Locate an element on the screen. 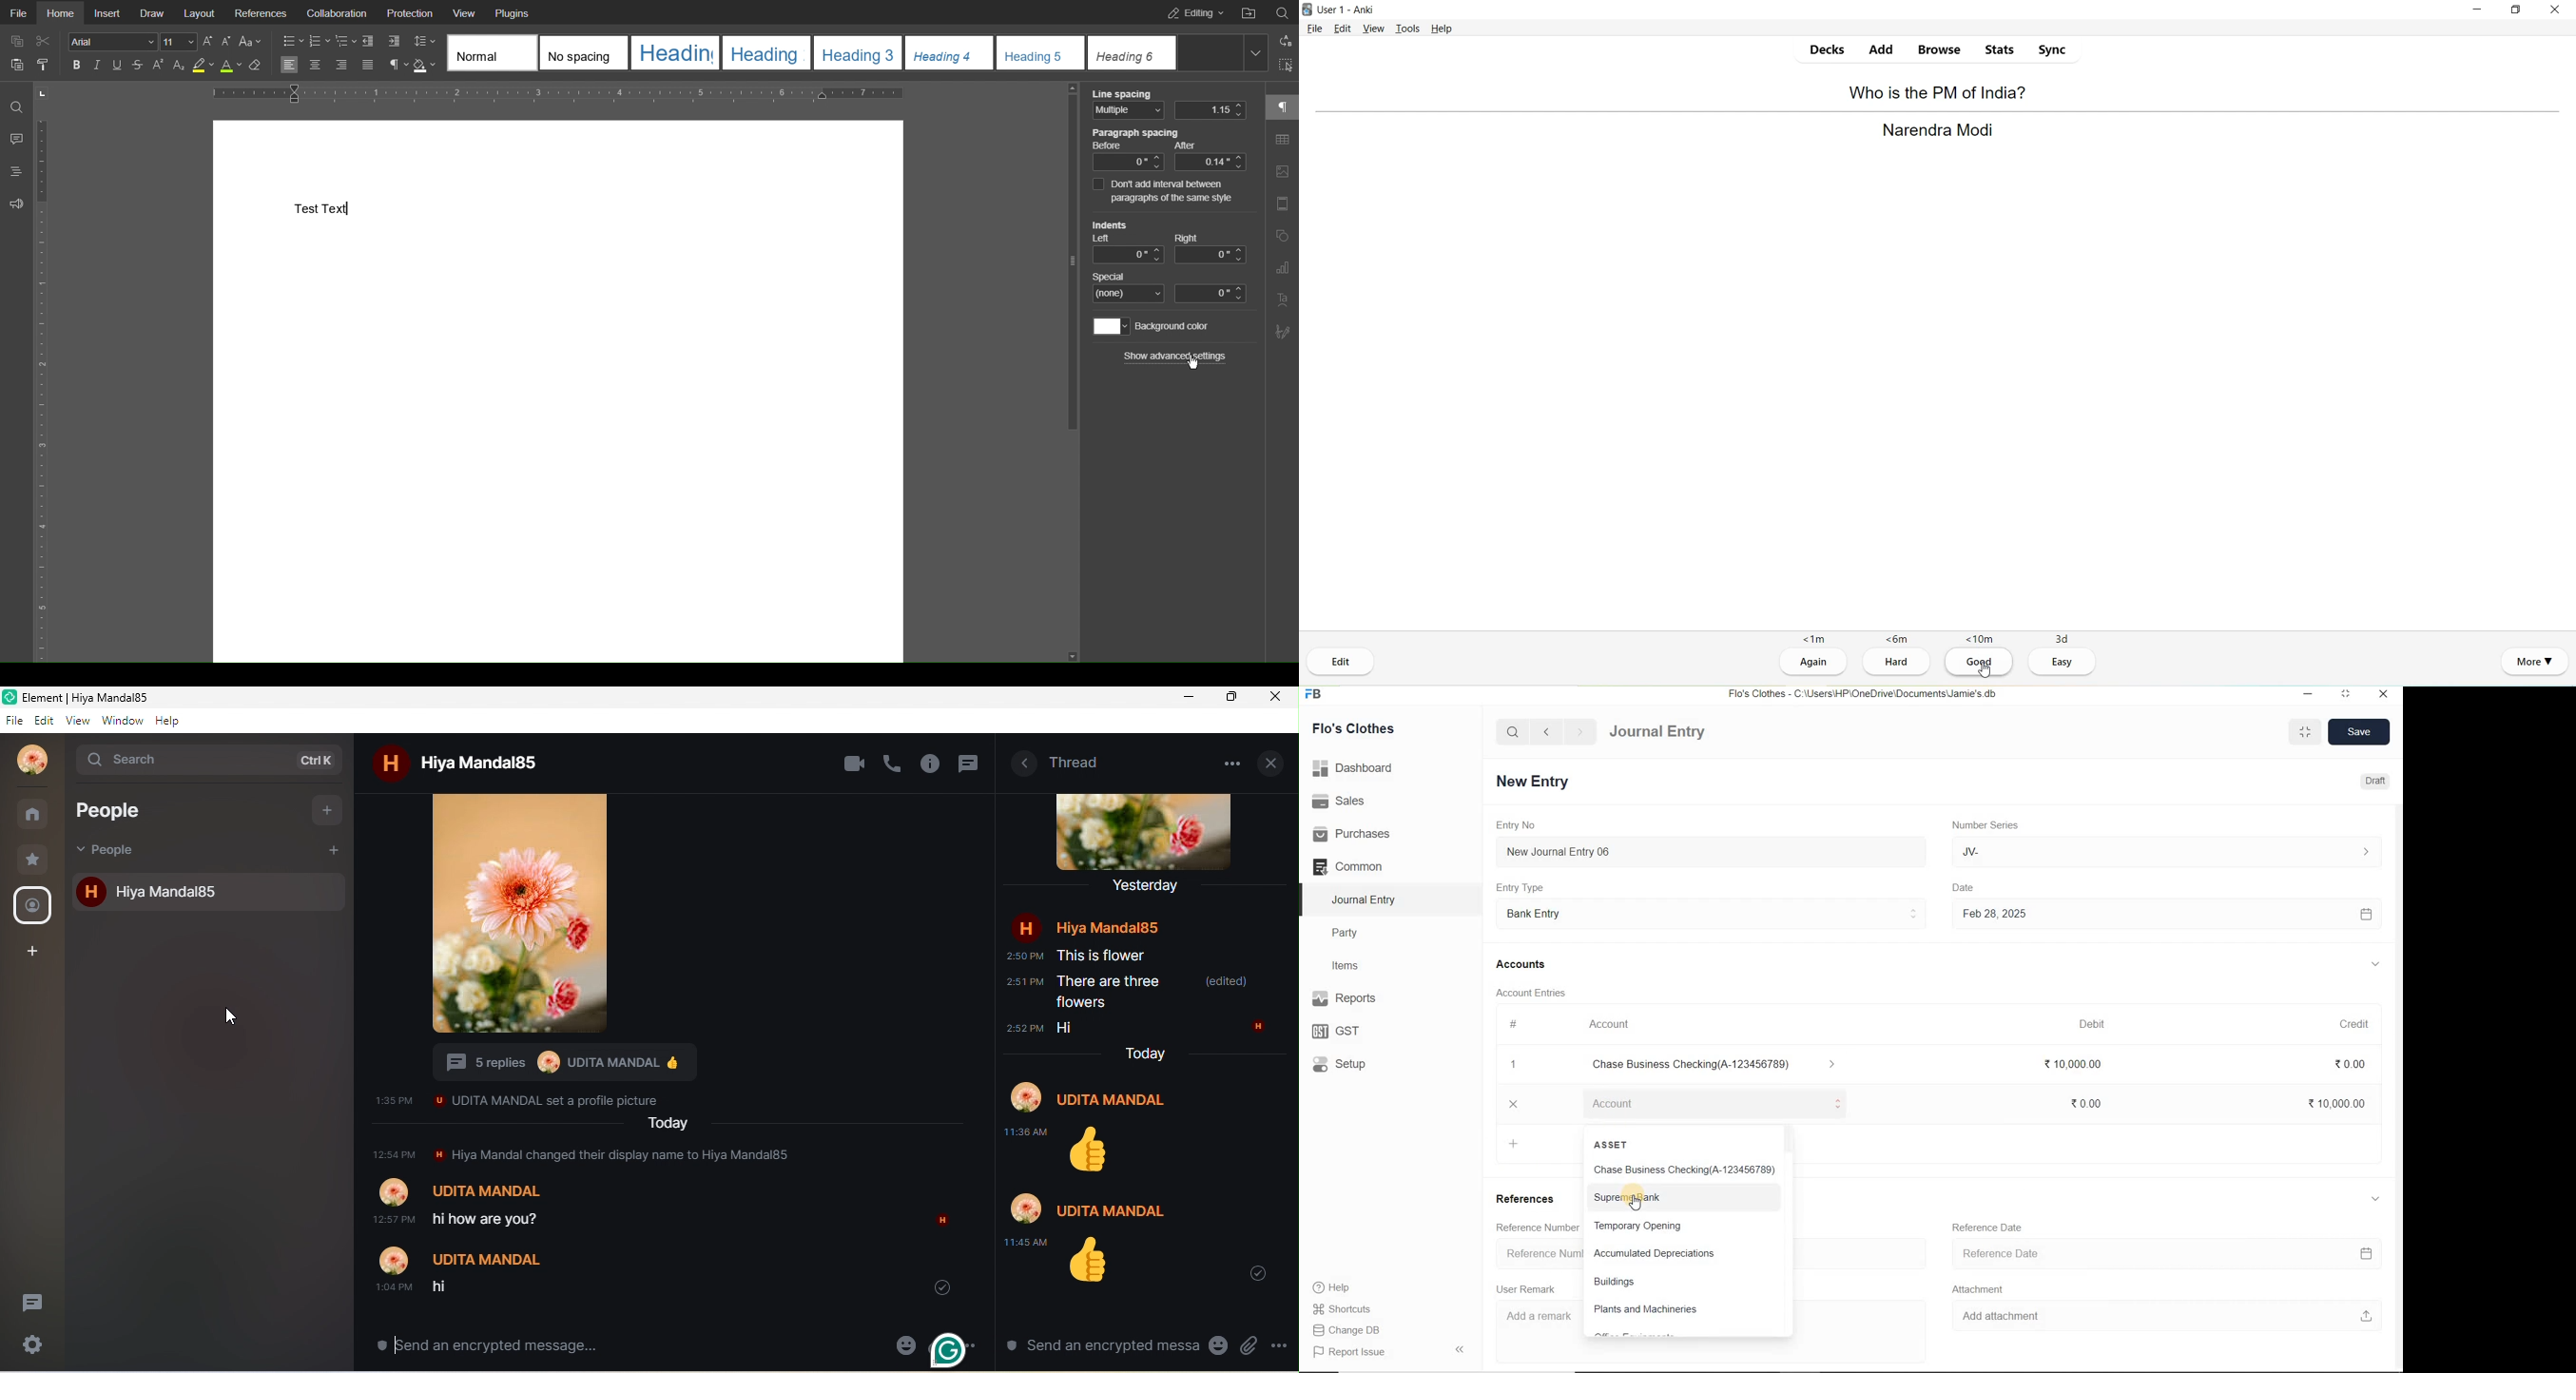 Image resolution: width=2576 pixels, height=1400 pixels. Background is located at coordinates (1153, 327).